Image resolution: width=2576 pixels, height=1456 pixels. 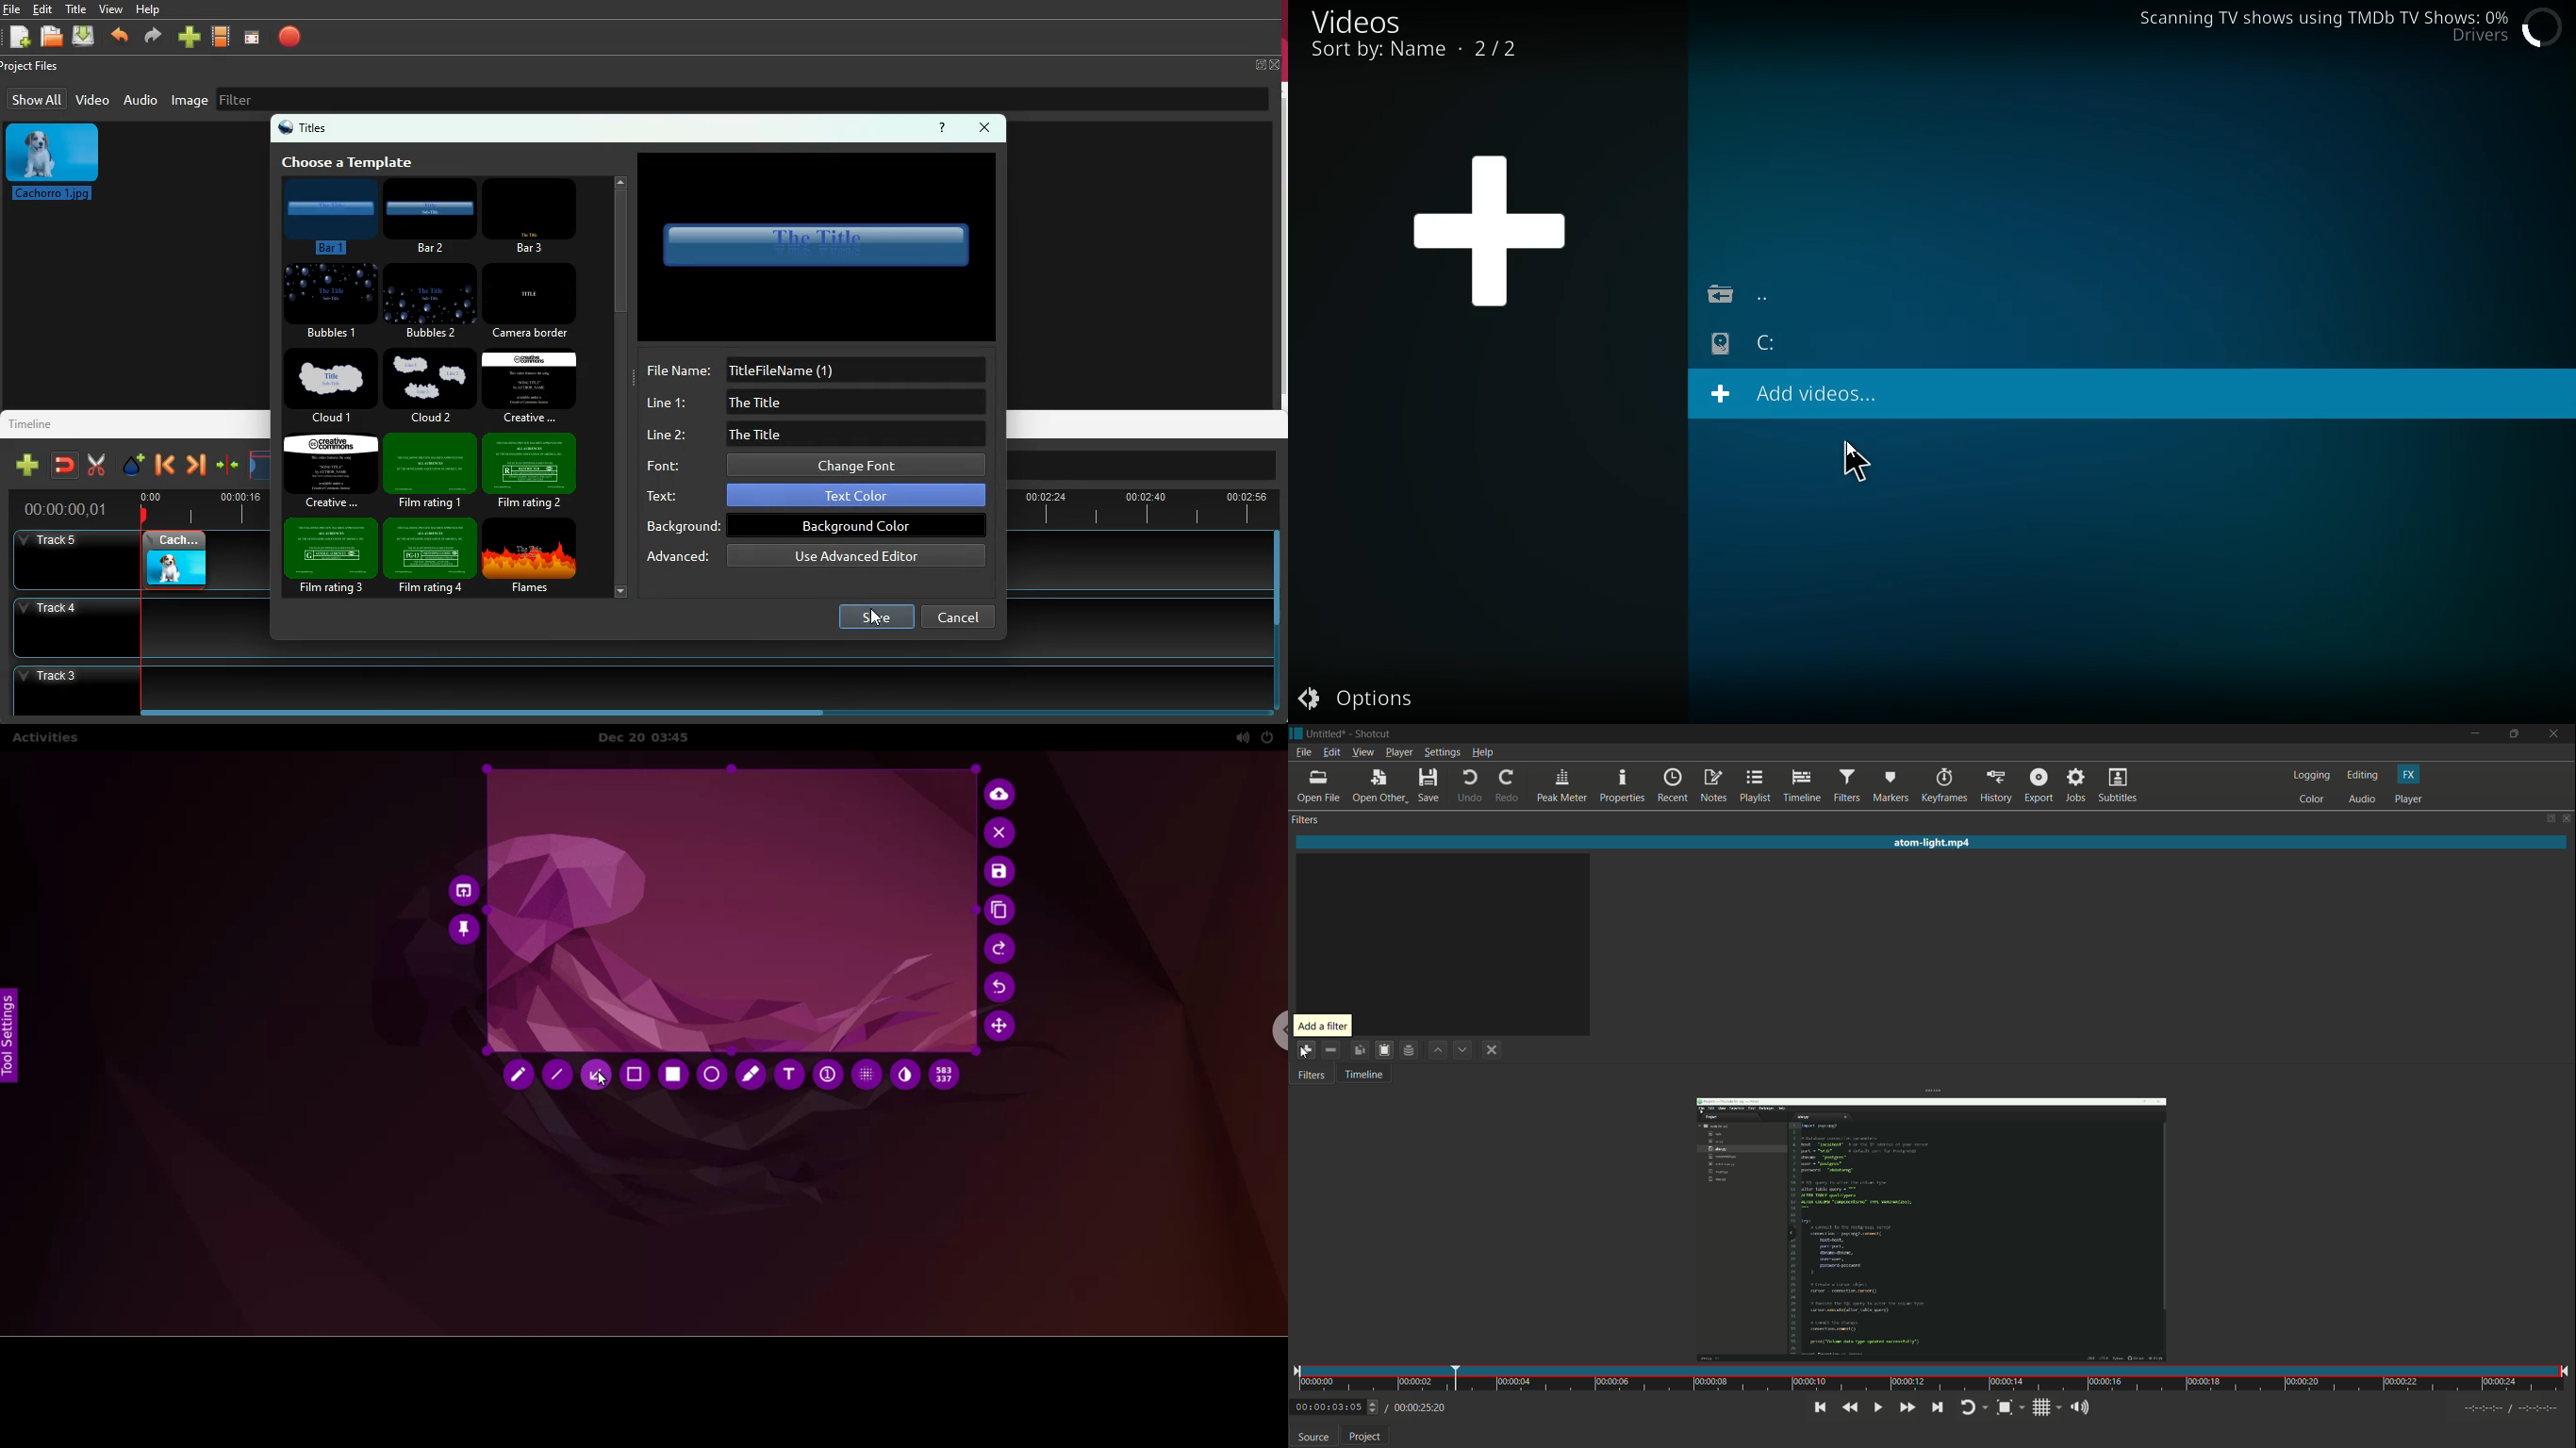 I want to click on settings menu, so click(x=1443, y=753).